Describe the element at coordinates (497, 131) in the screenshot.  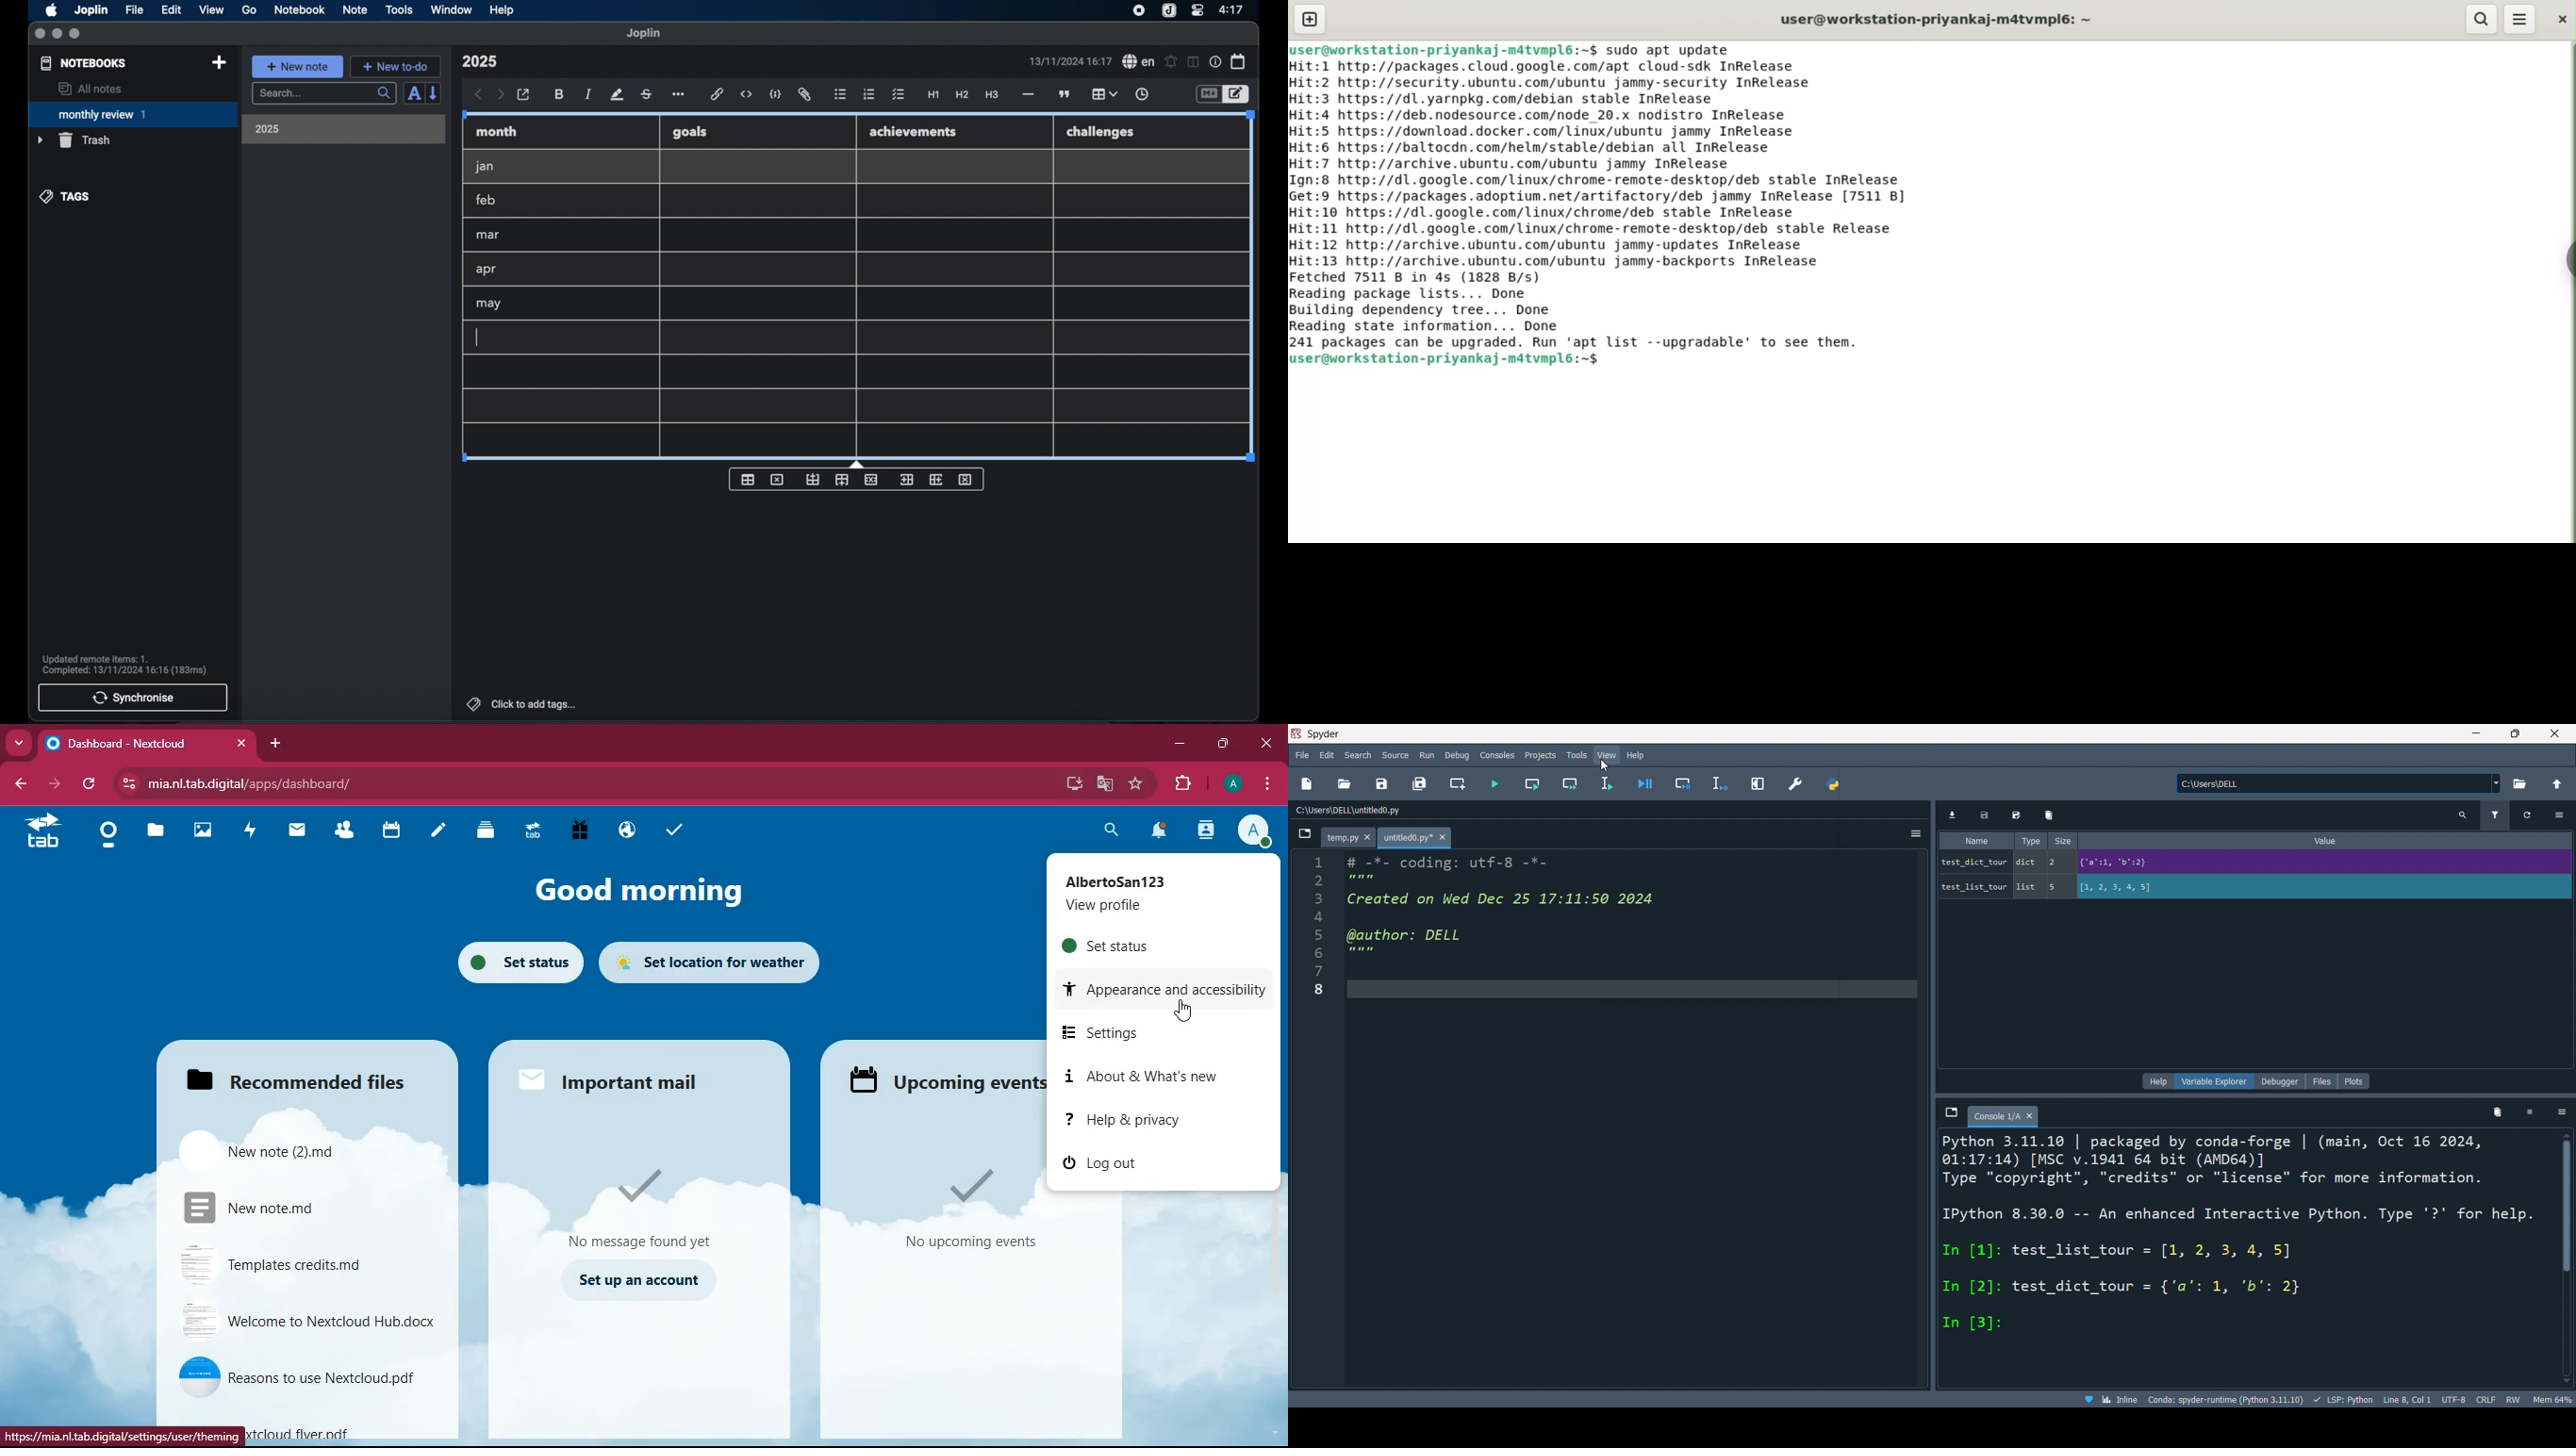
I see `month` at that location.